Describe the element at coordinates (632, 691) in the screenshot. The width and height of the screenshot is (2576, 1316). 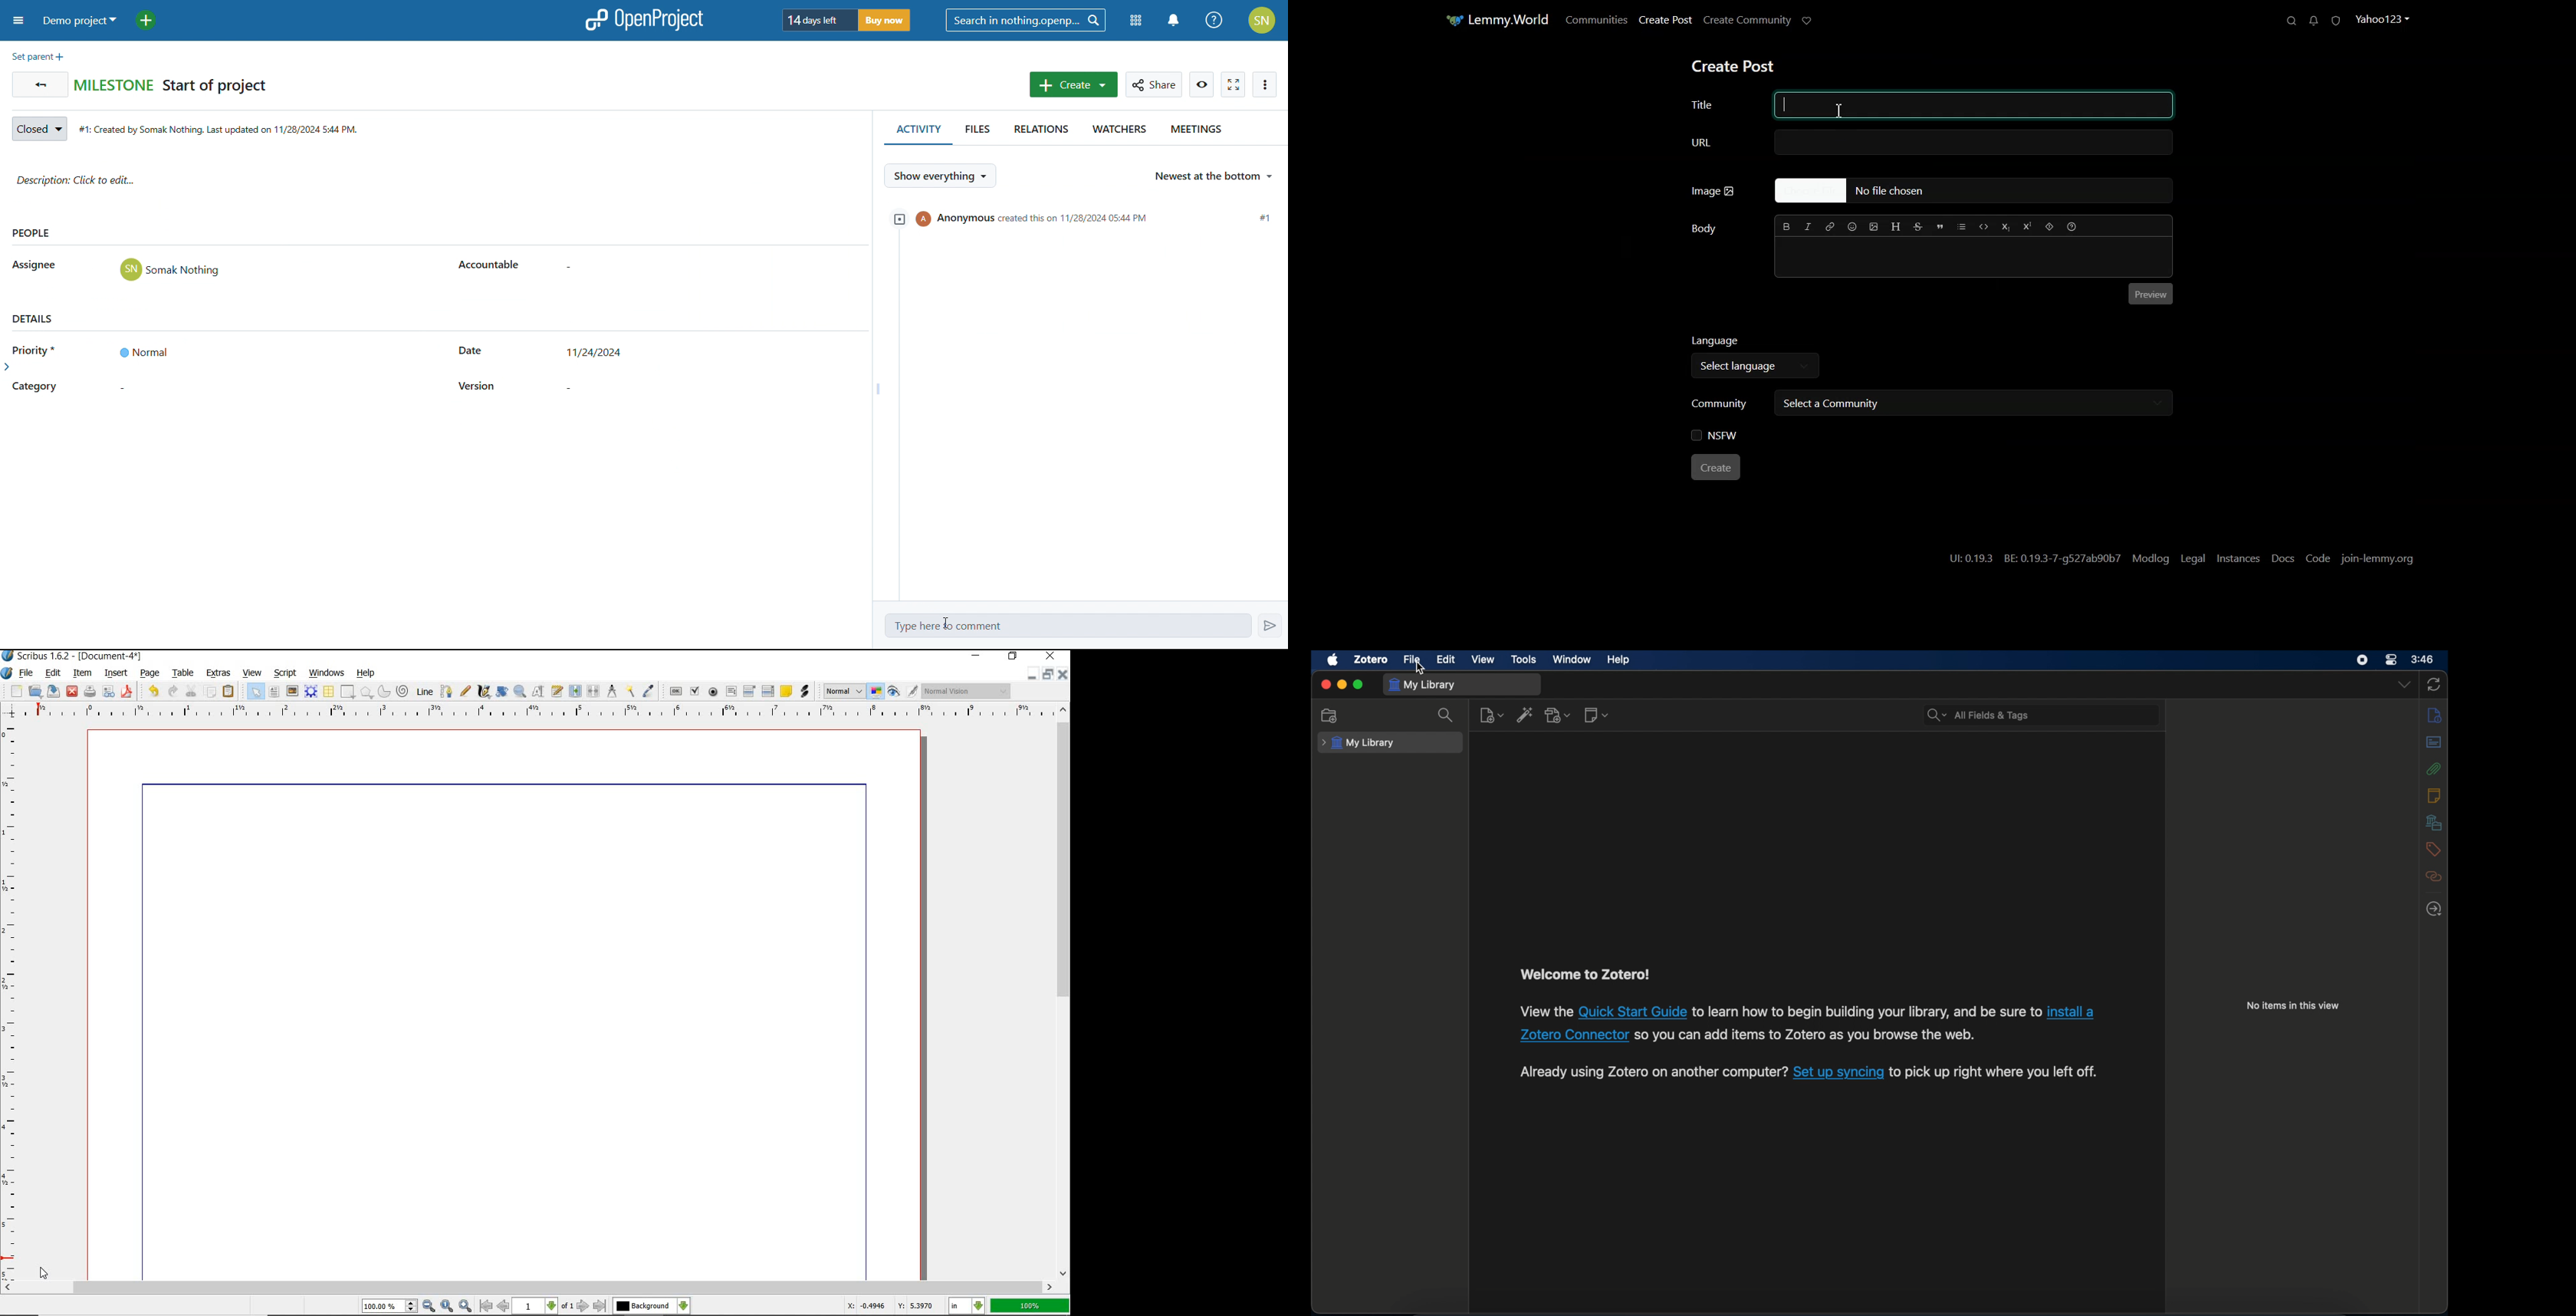
I see `copy item properties` at that location.